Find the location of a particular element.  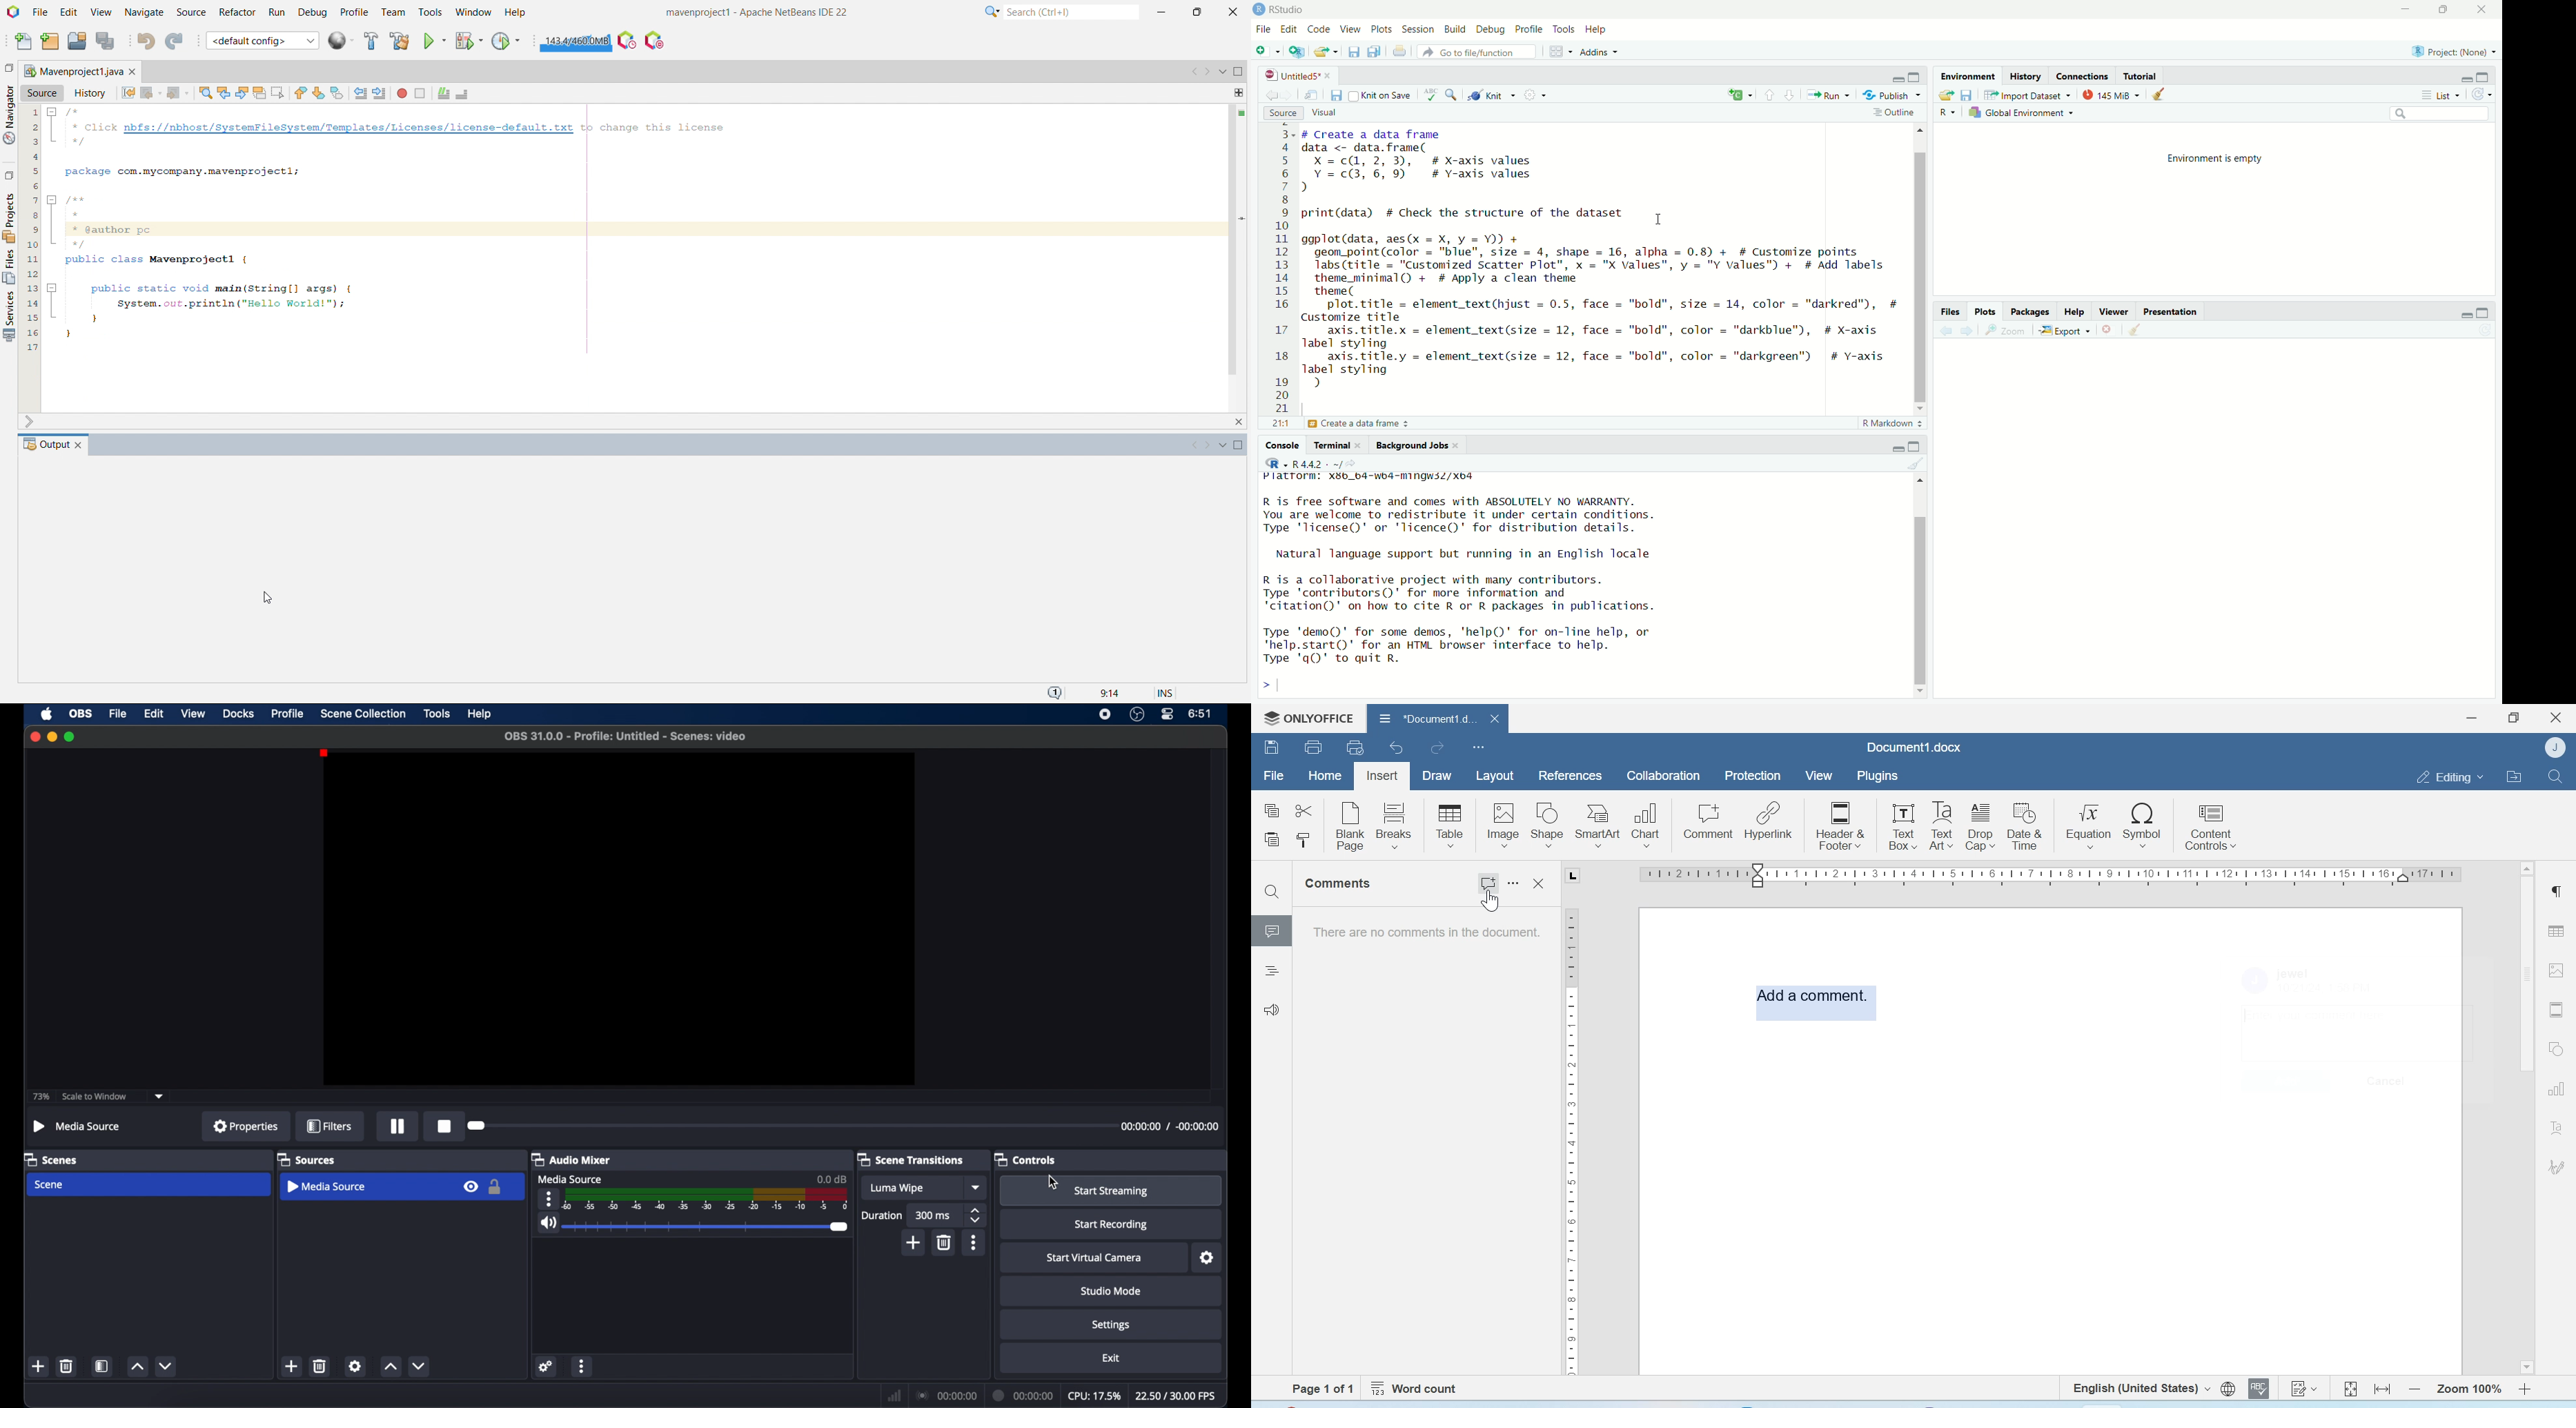

Clear console is located at coordinates (1916, 463).